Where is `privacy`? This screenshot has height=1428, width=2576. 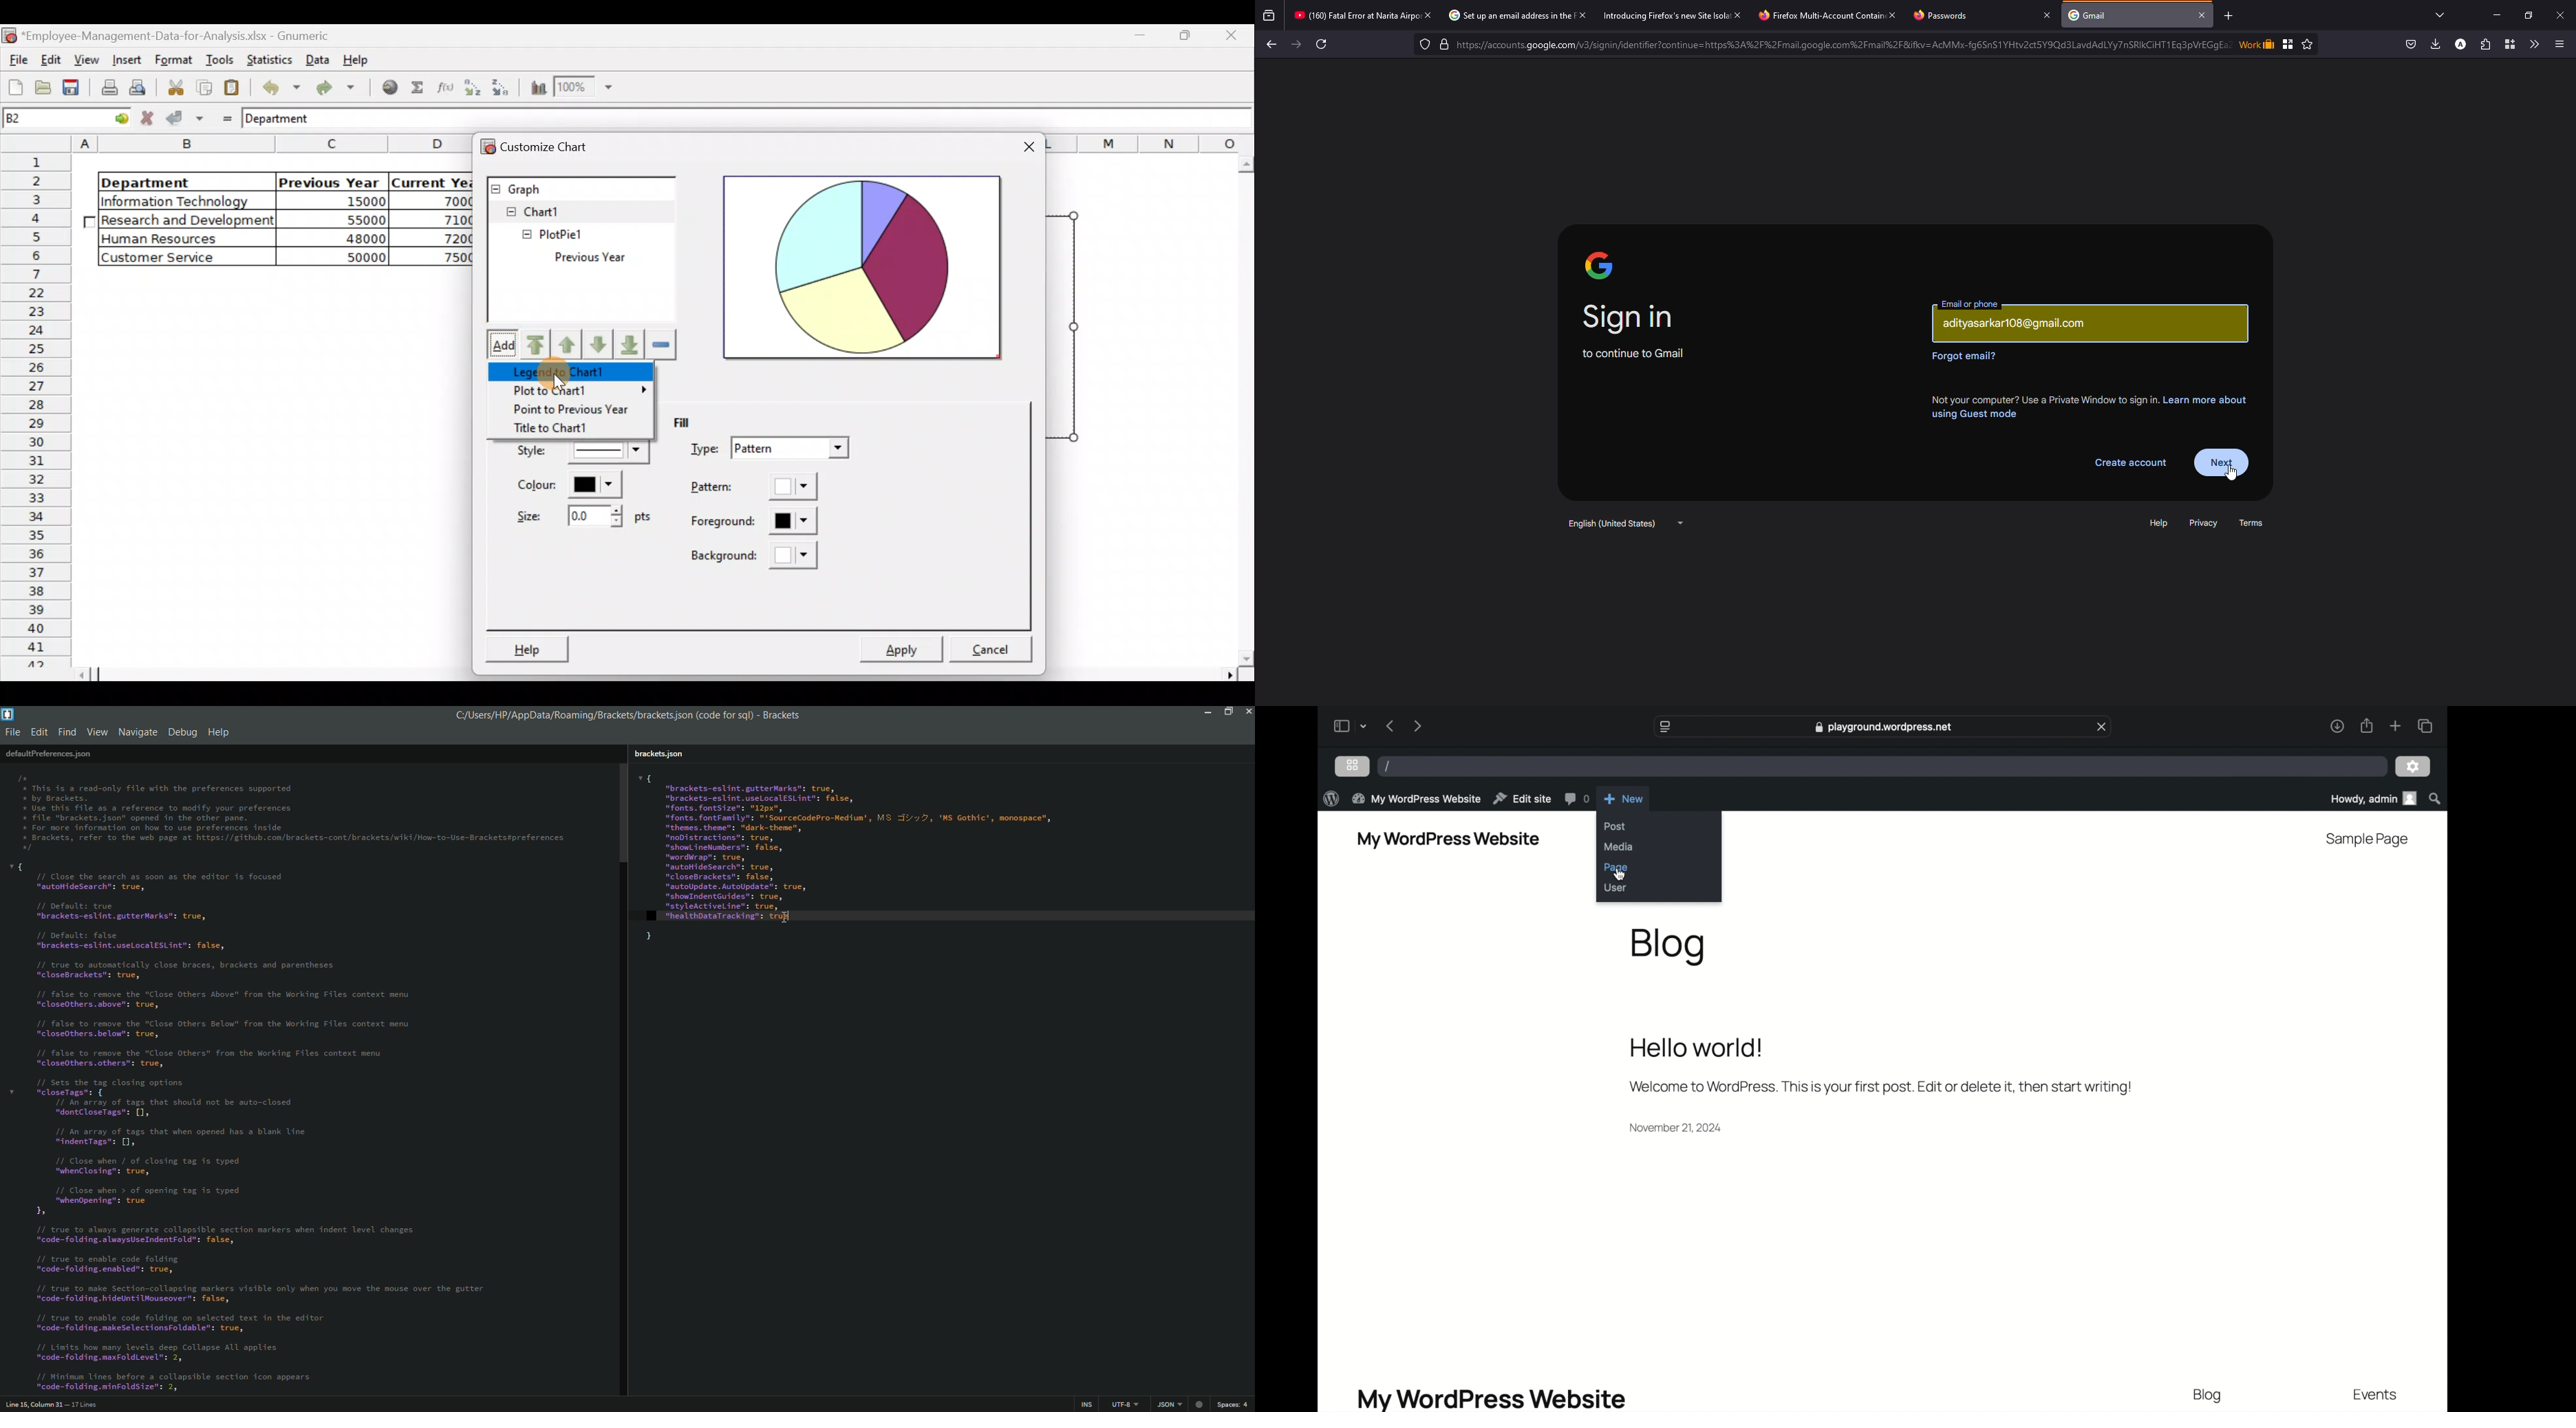 privacy is located at coordinates (2204, 523).